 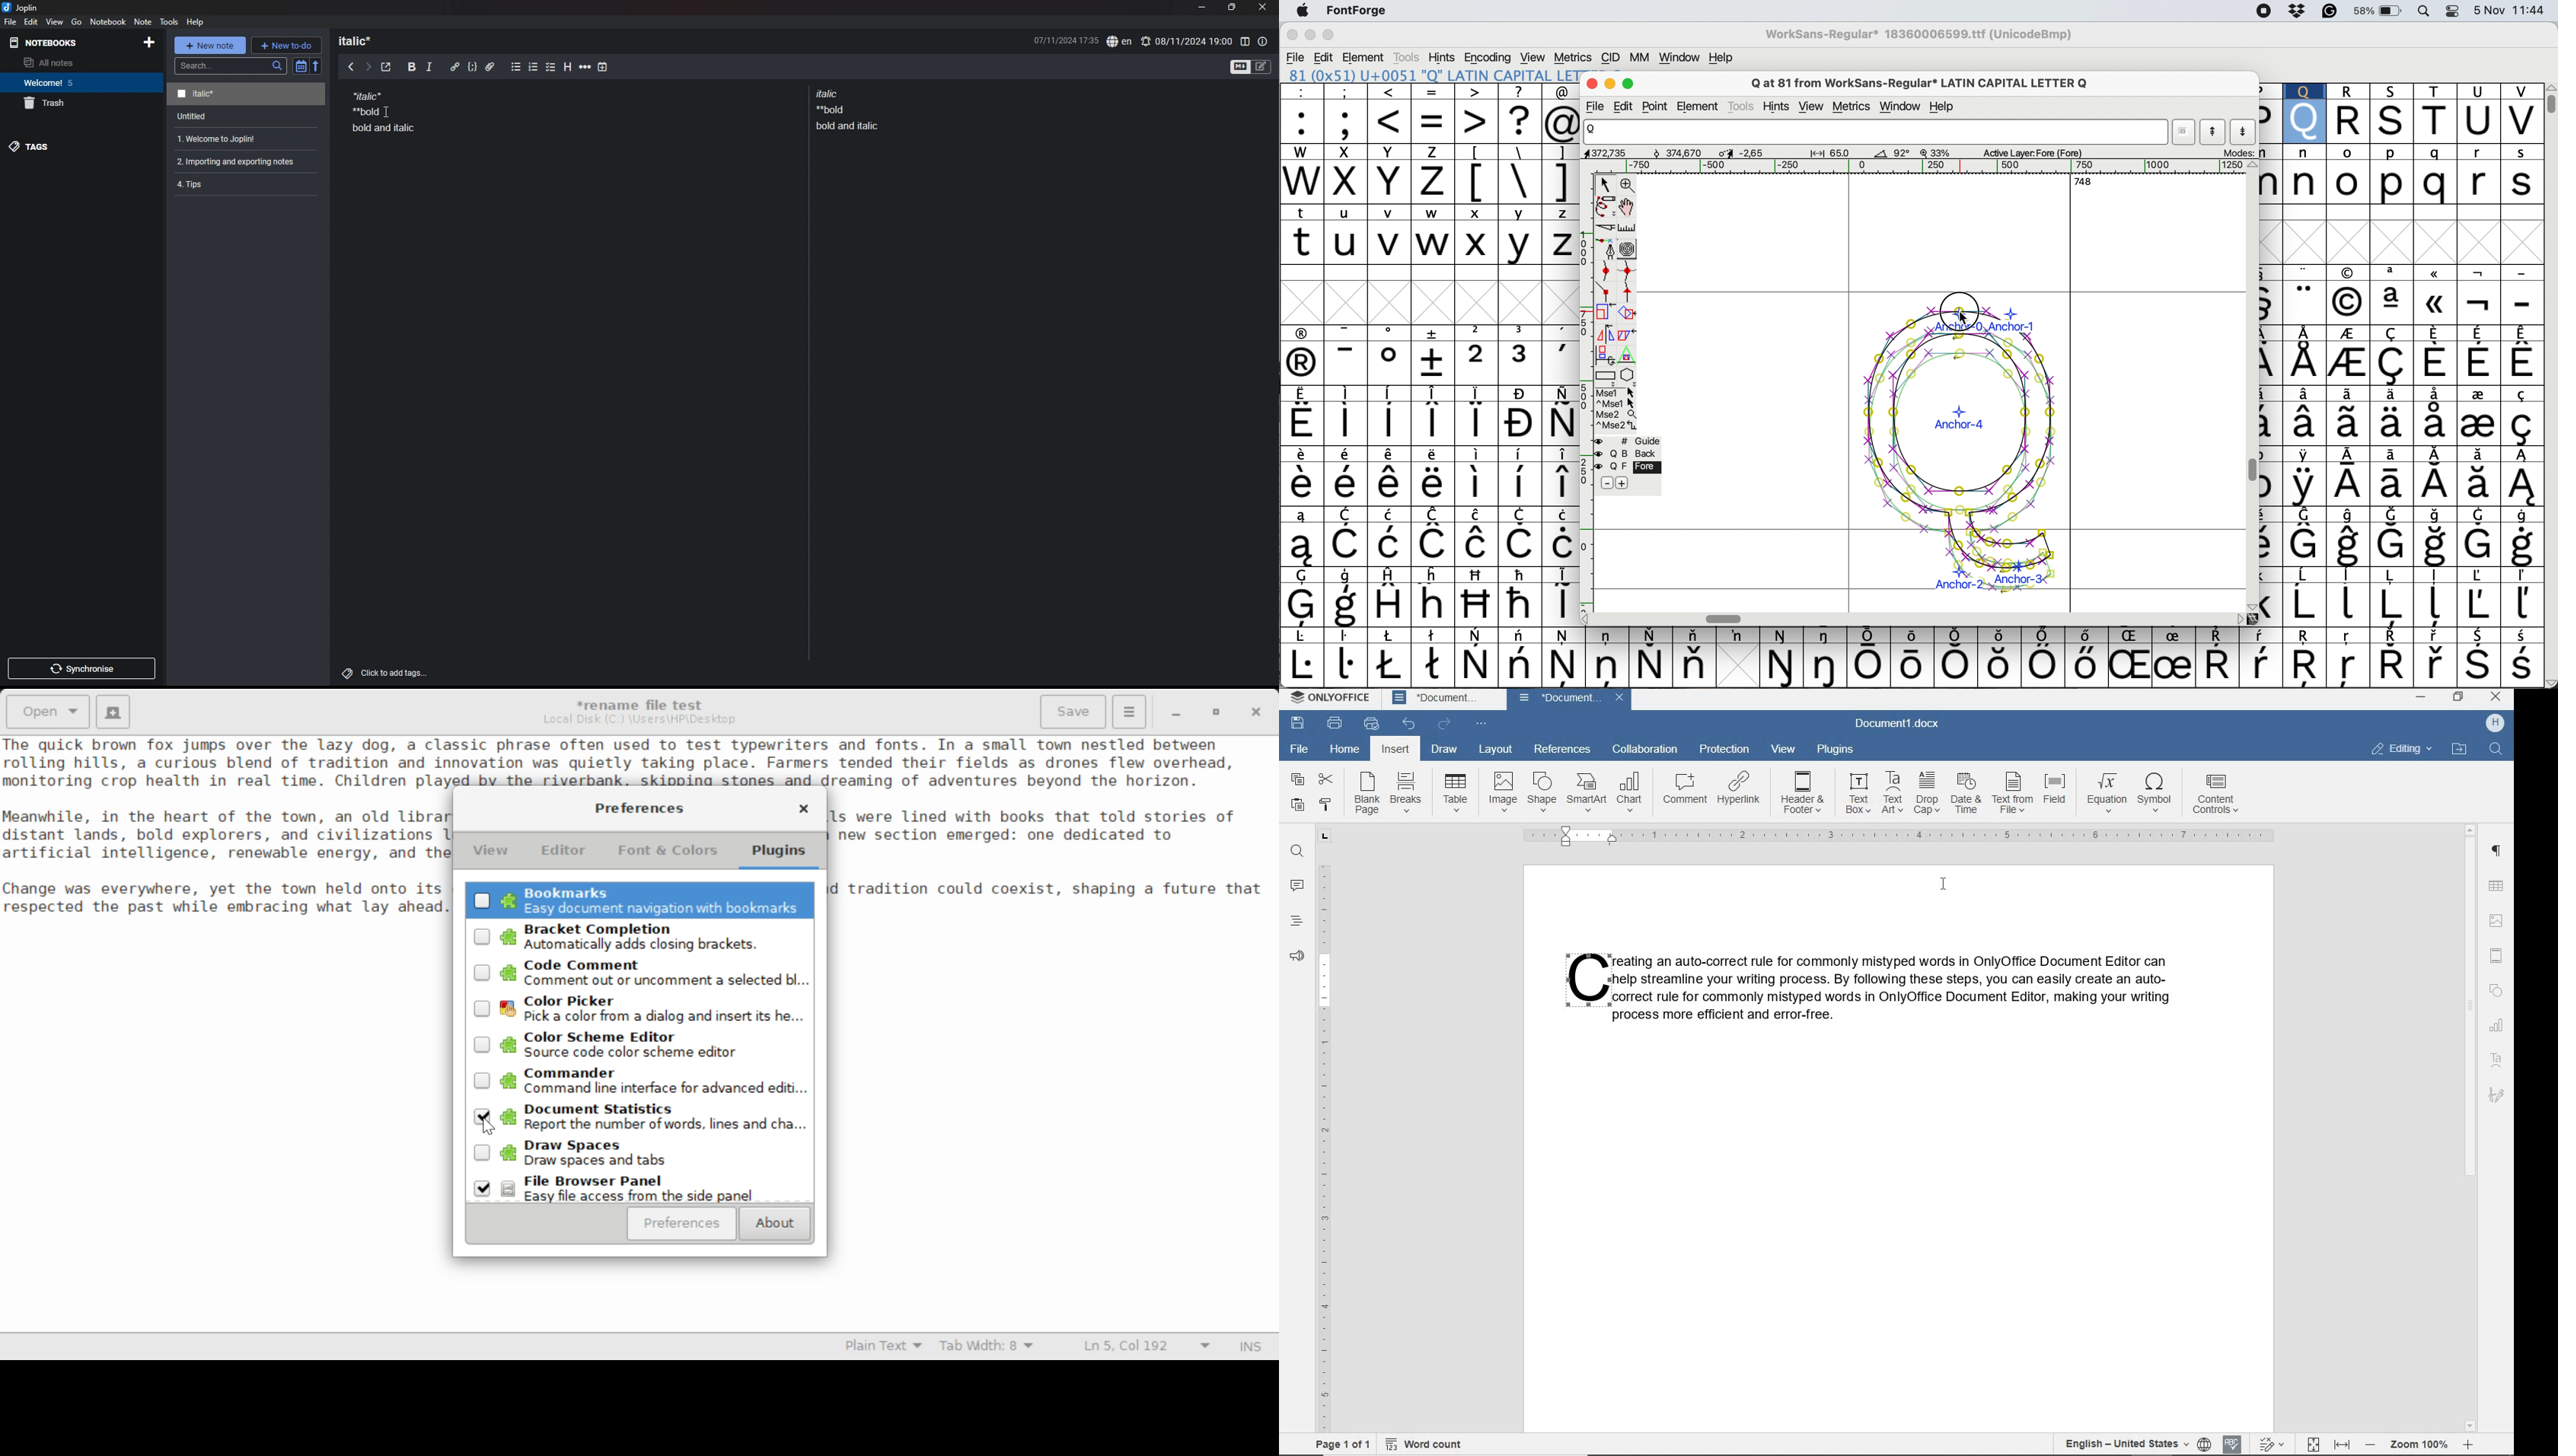 I want to click on toggle editor layout, so click(x=1244, y=41).